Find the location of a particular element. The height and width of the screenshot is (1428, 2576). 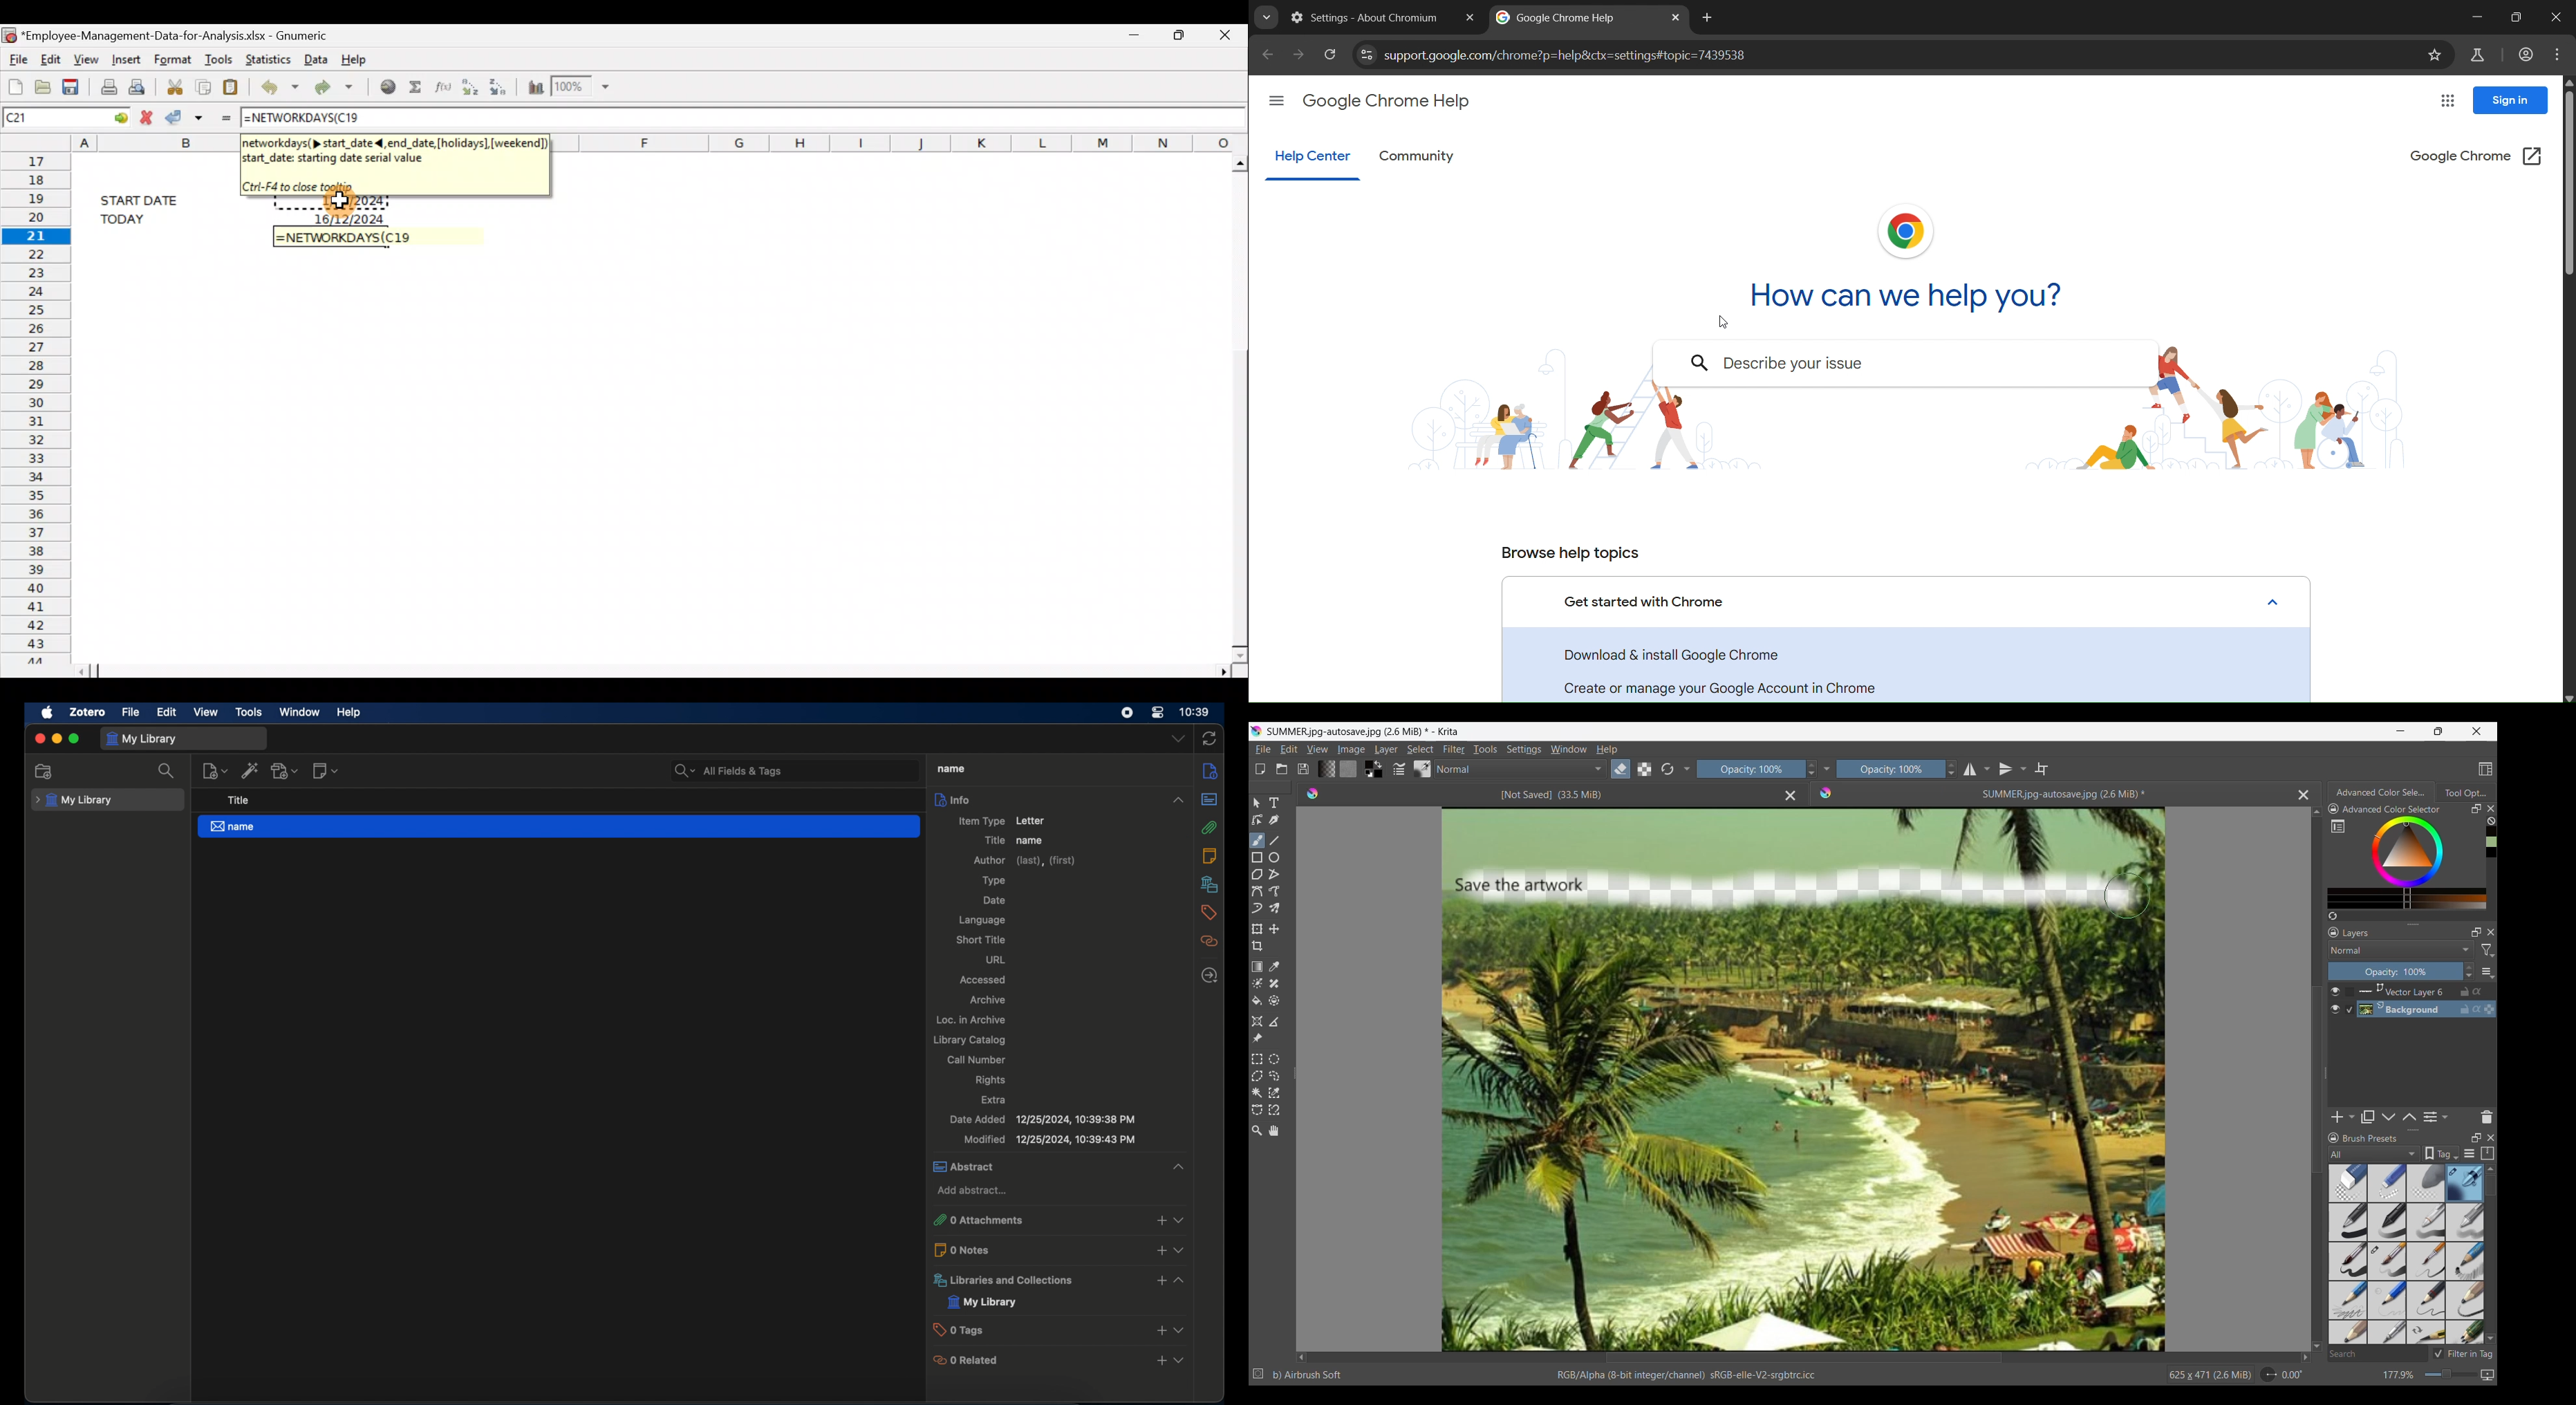

short title is located at coordinates (982, 939).